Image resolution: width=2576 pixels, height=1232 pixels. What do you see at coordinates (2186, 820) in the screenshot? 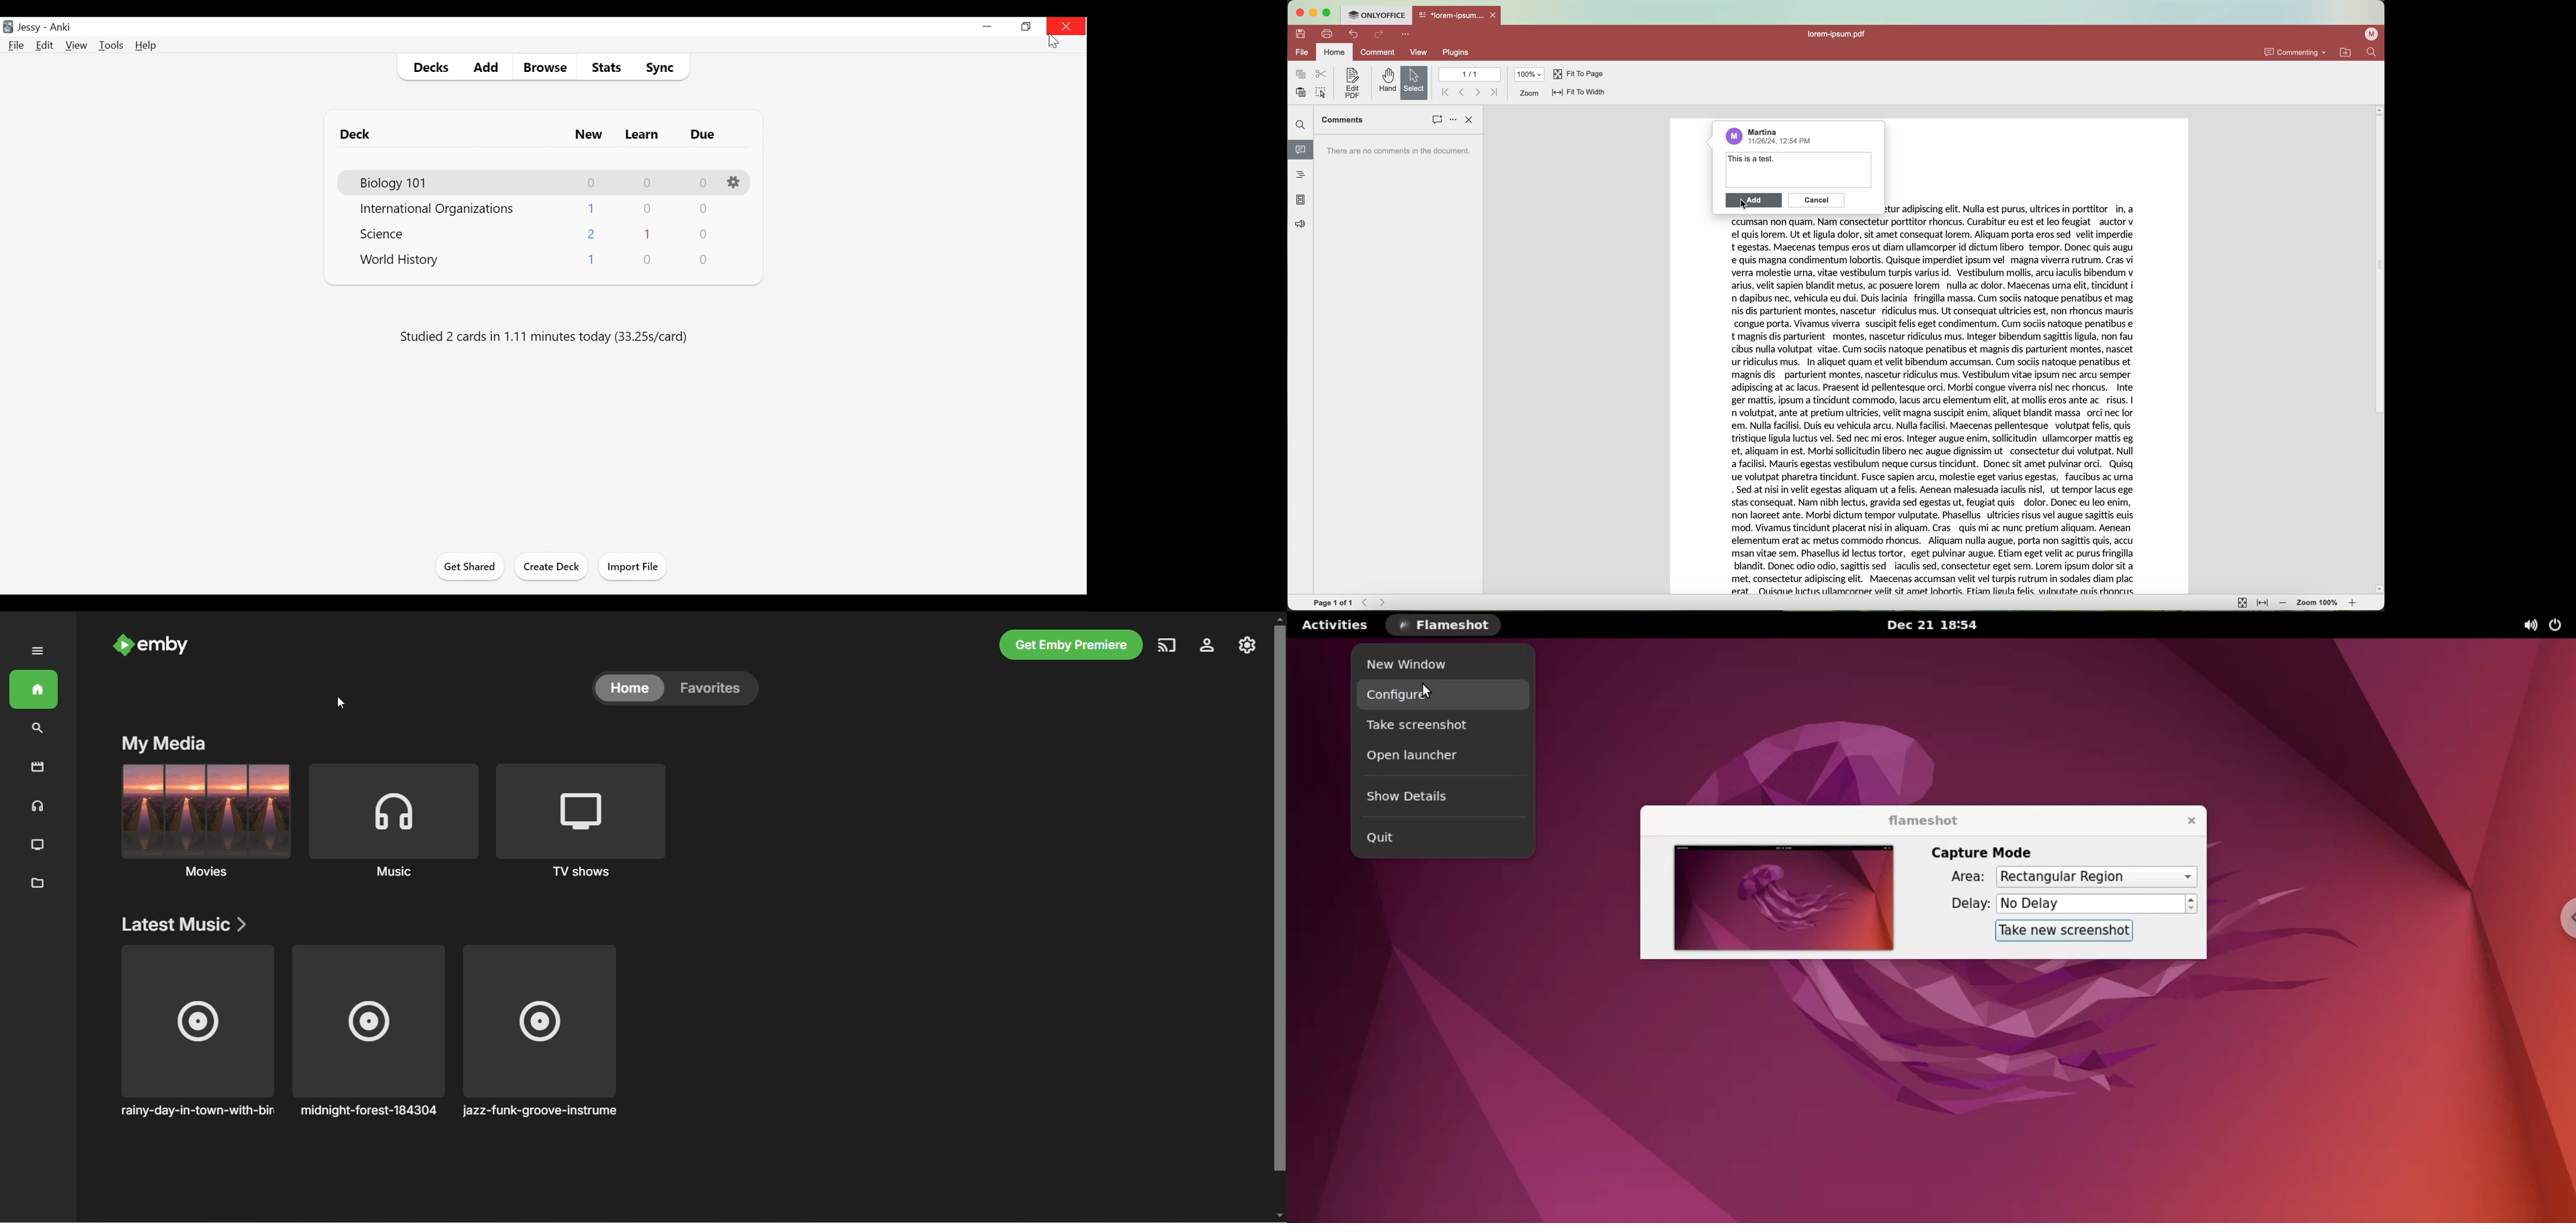
I see `close` at bounding box center [2186, 820].